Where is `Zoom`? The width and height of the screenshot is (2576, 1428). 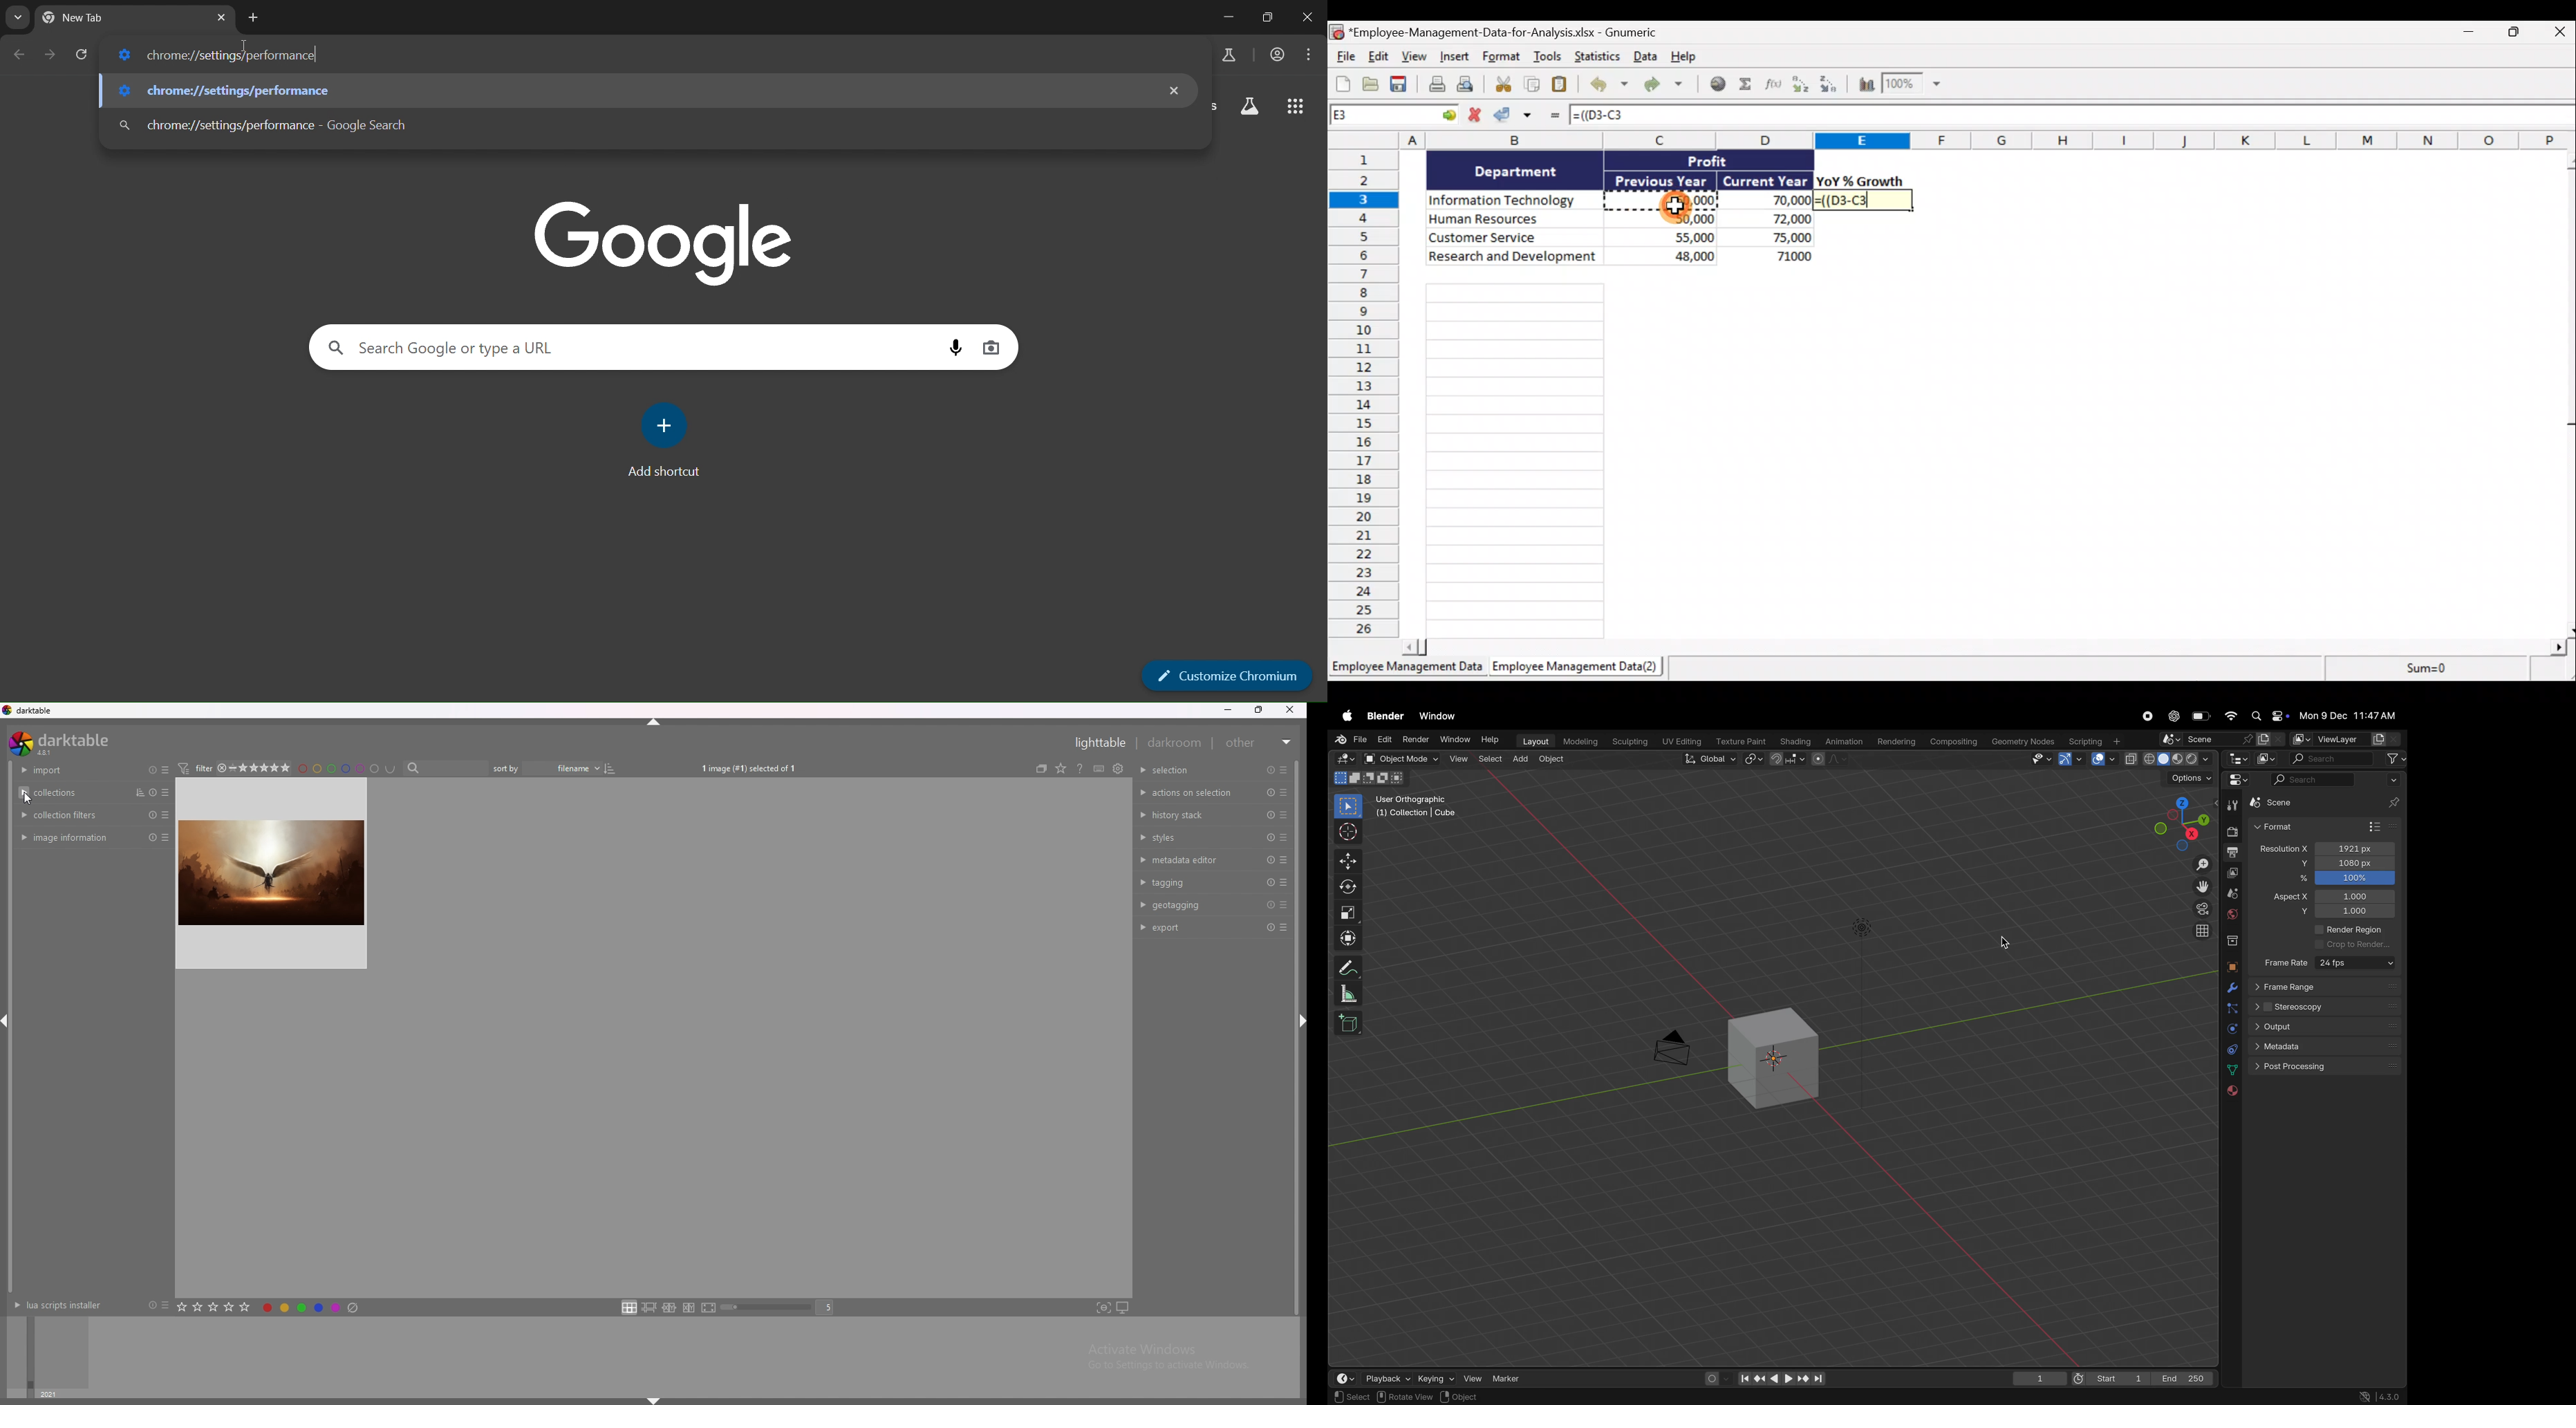 Zoom is located at coordinates (1911, 85).